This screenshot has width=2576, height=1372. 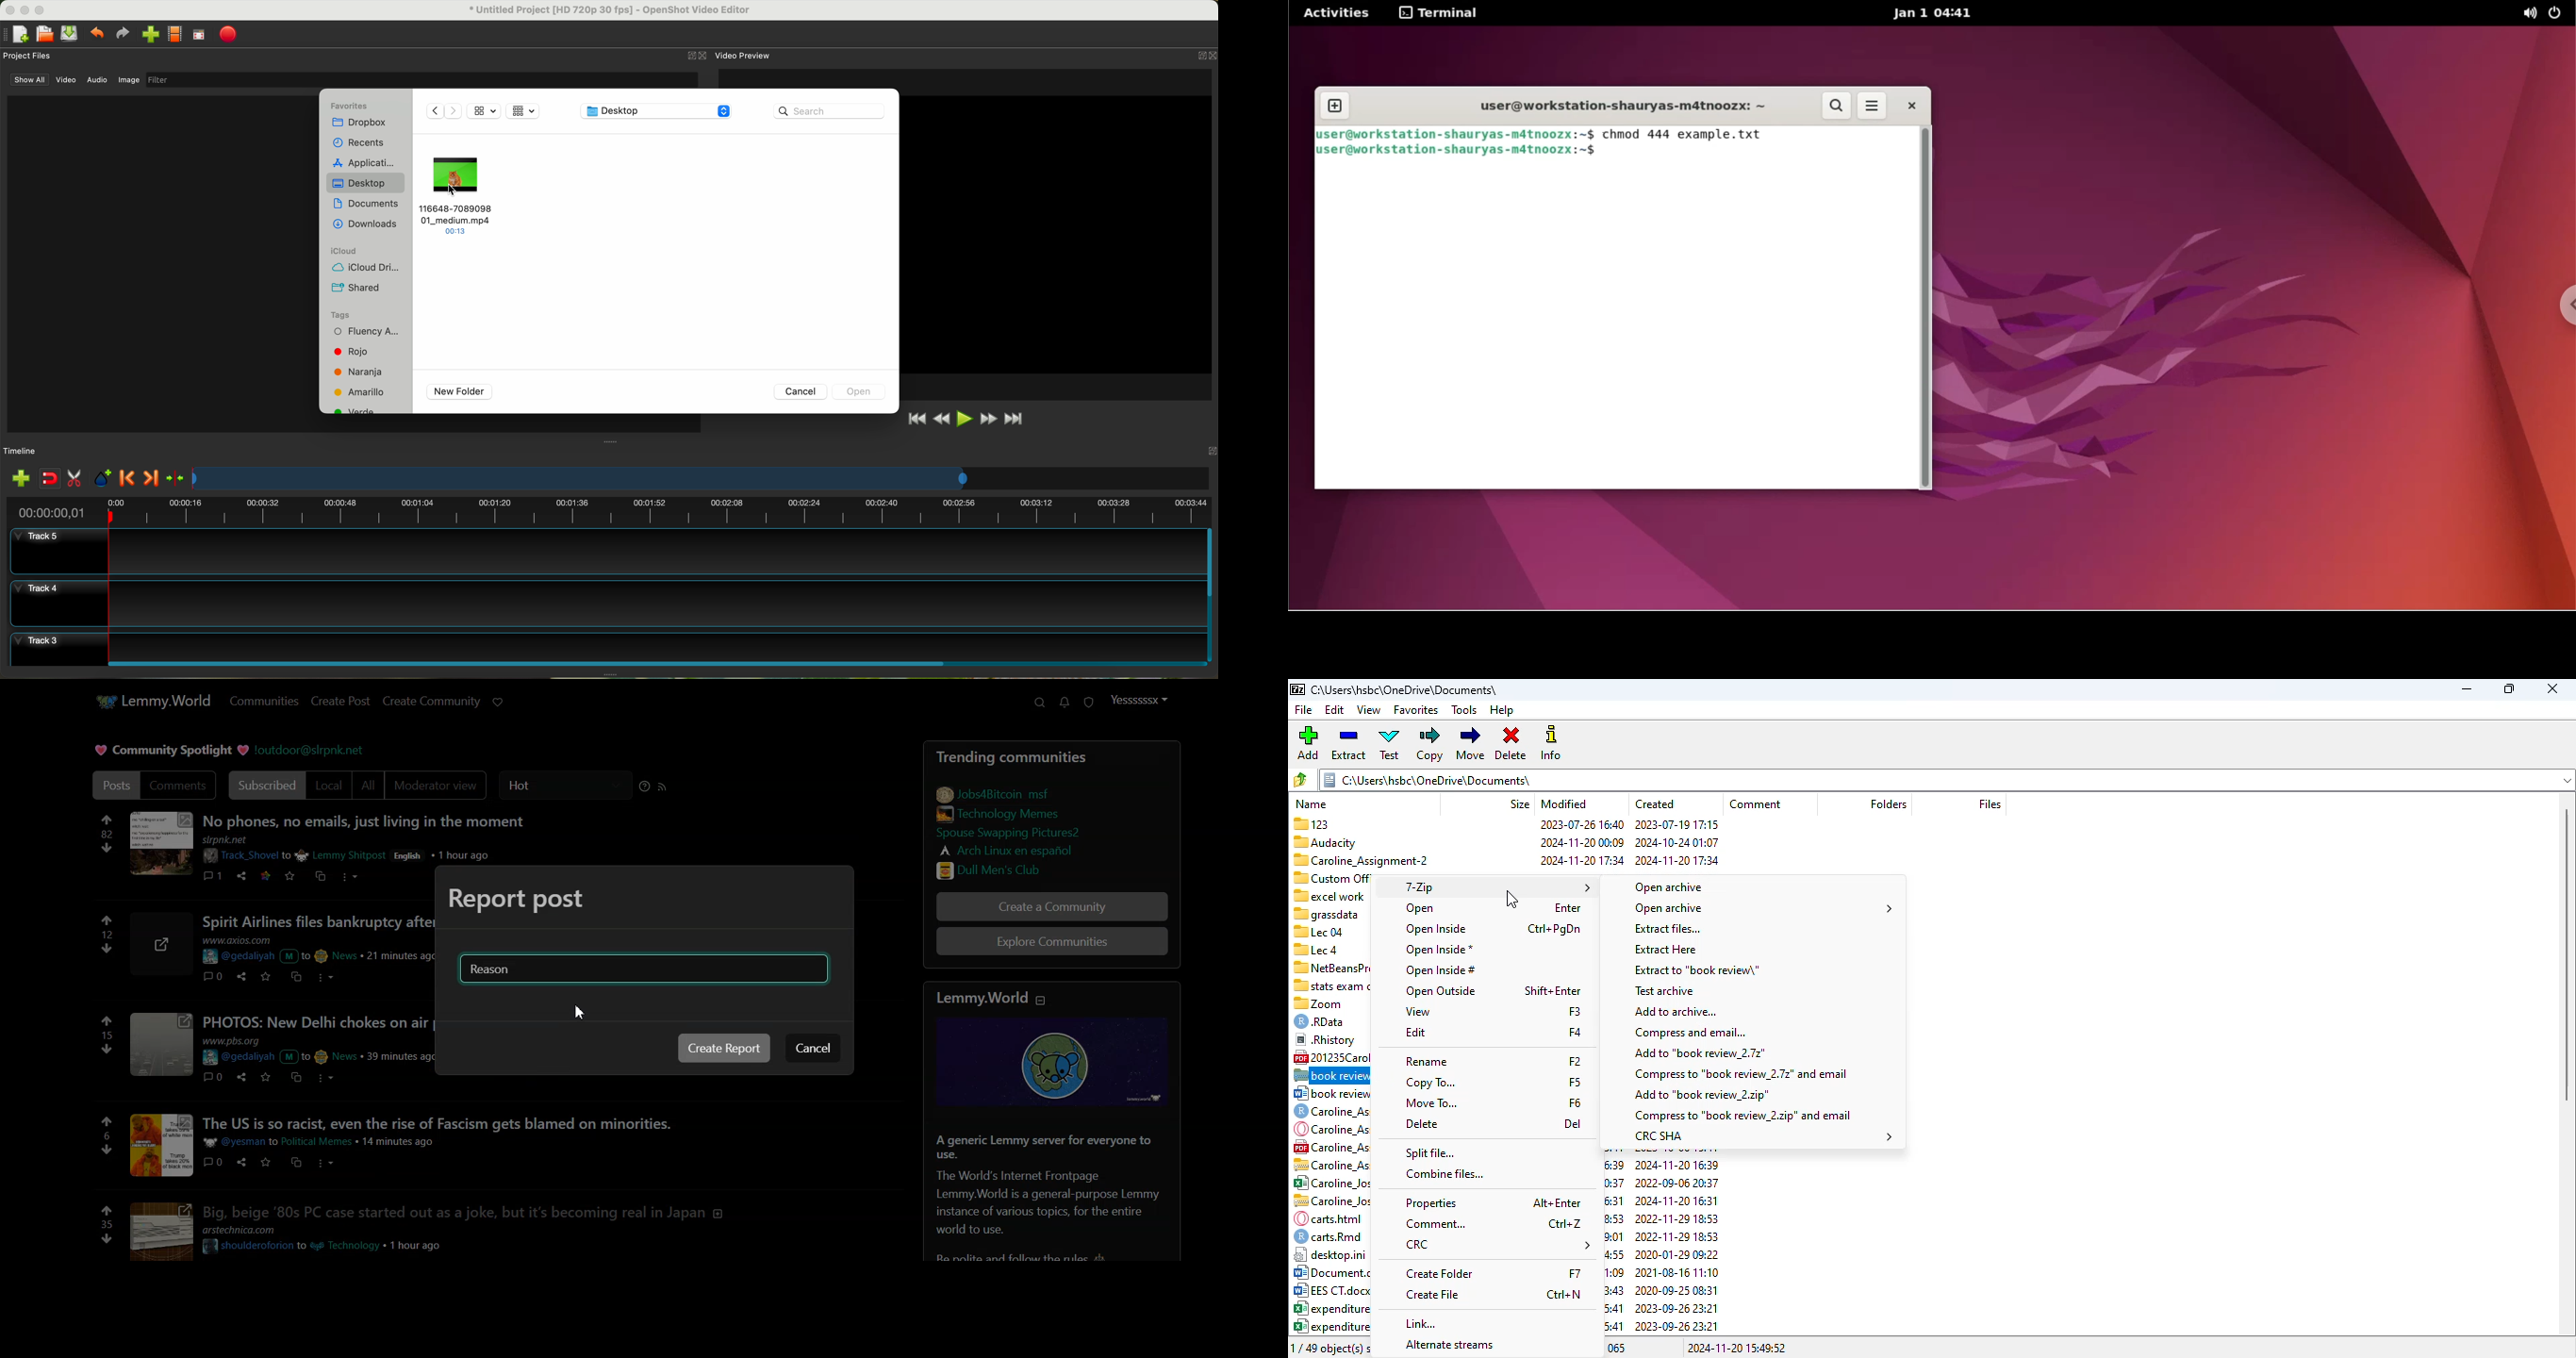 What do you see at coordinates (1435, 929) in the screenshot?
I see `open inside` at bounding box center [1435, 929].